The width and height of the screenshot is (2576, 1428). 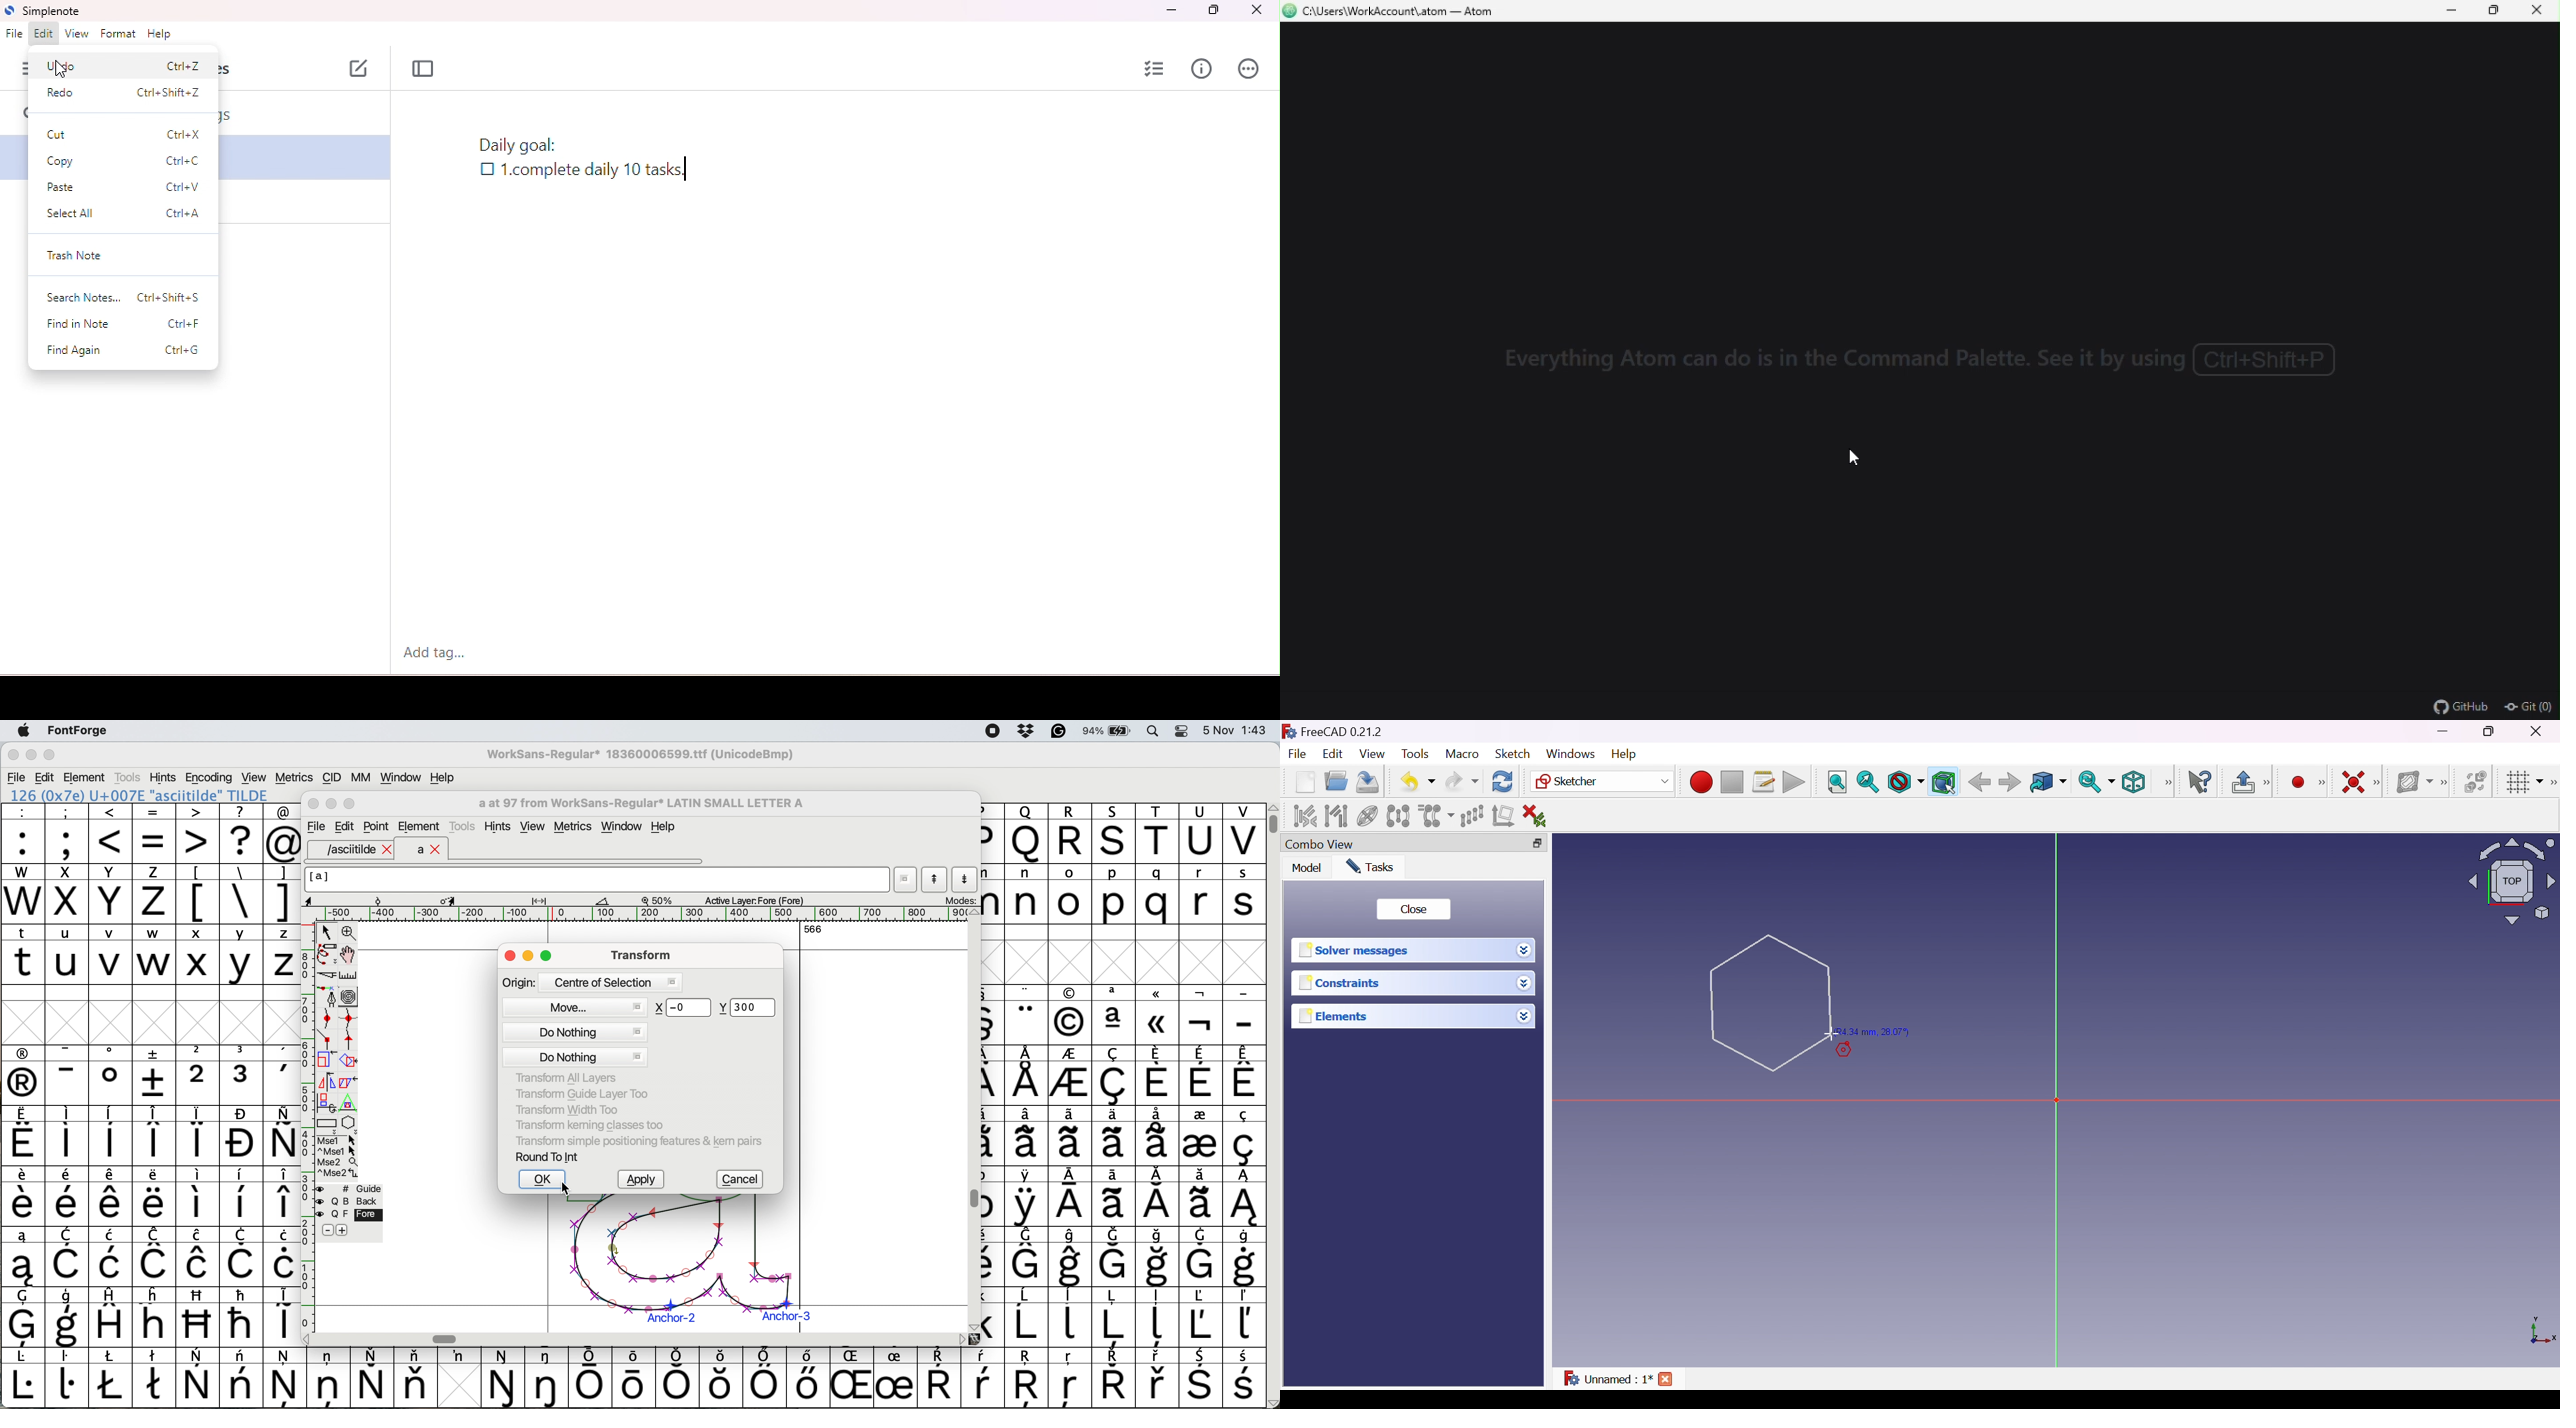 What do you see at coordinates (1158, 1198) in the screenshot?
I see `symbol` at bounding box center [1158, 1198].